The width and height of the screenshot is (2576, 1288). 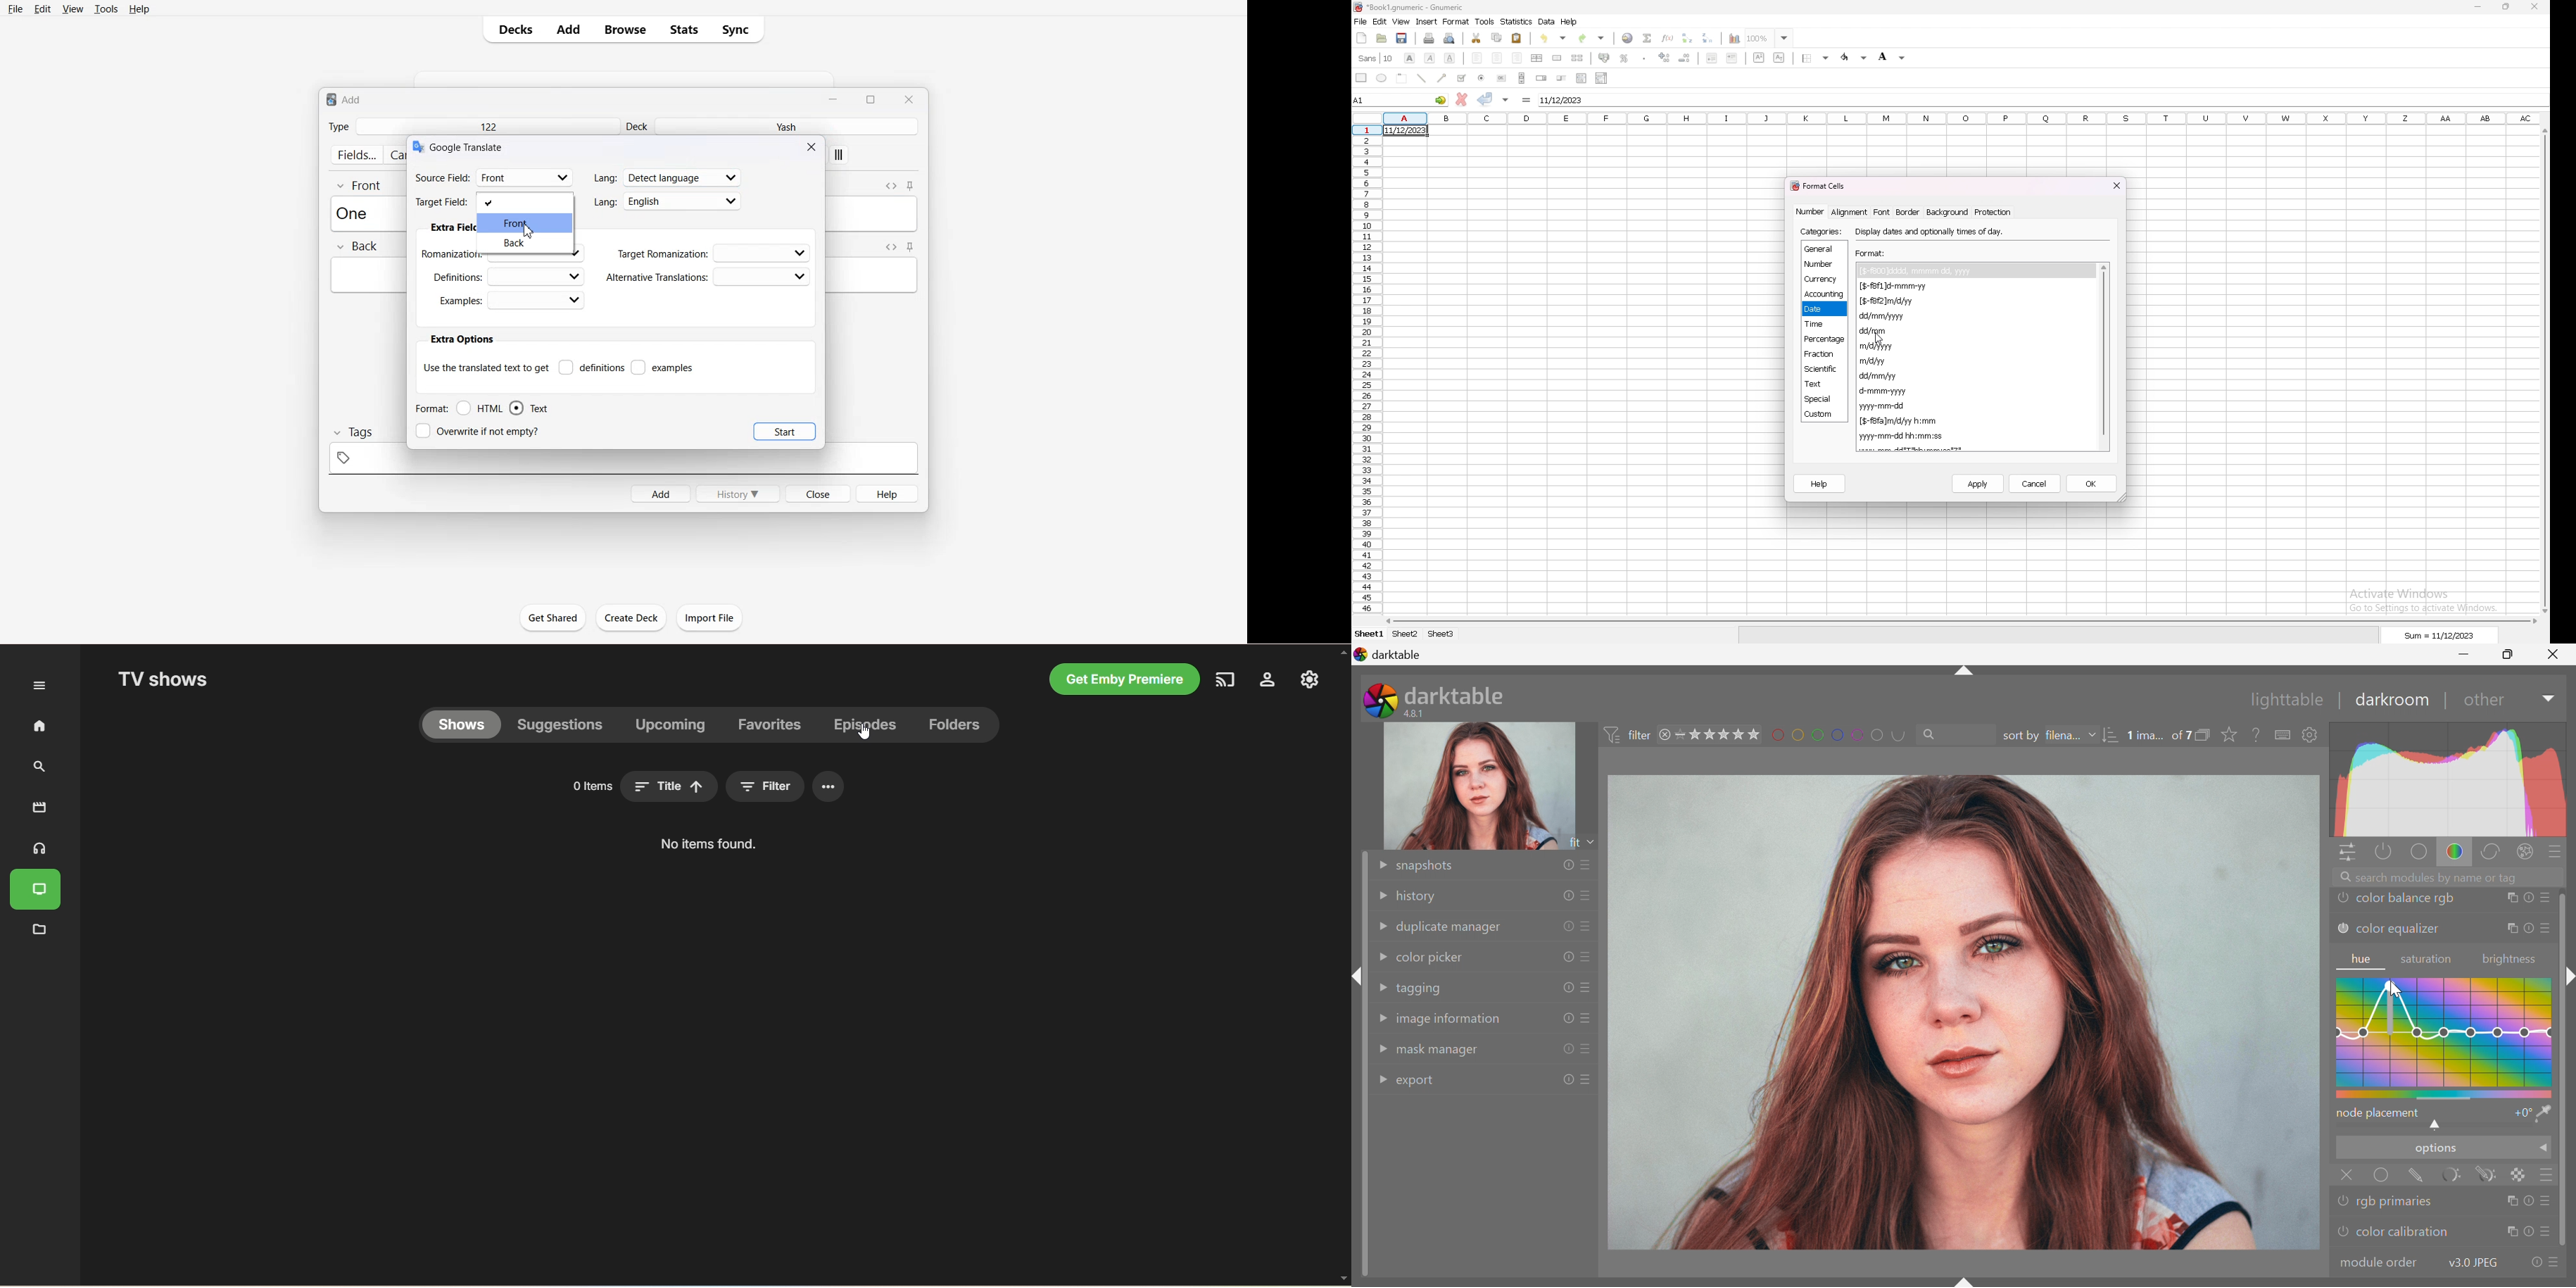 What do you see at coordinates (889, 246) in the screenshot?
I see `Toggle HTML Editor` at bounding box center [889, 246].